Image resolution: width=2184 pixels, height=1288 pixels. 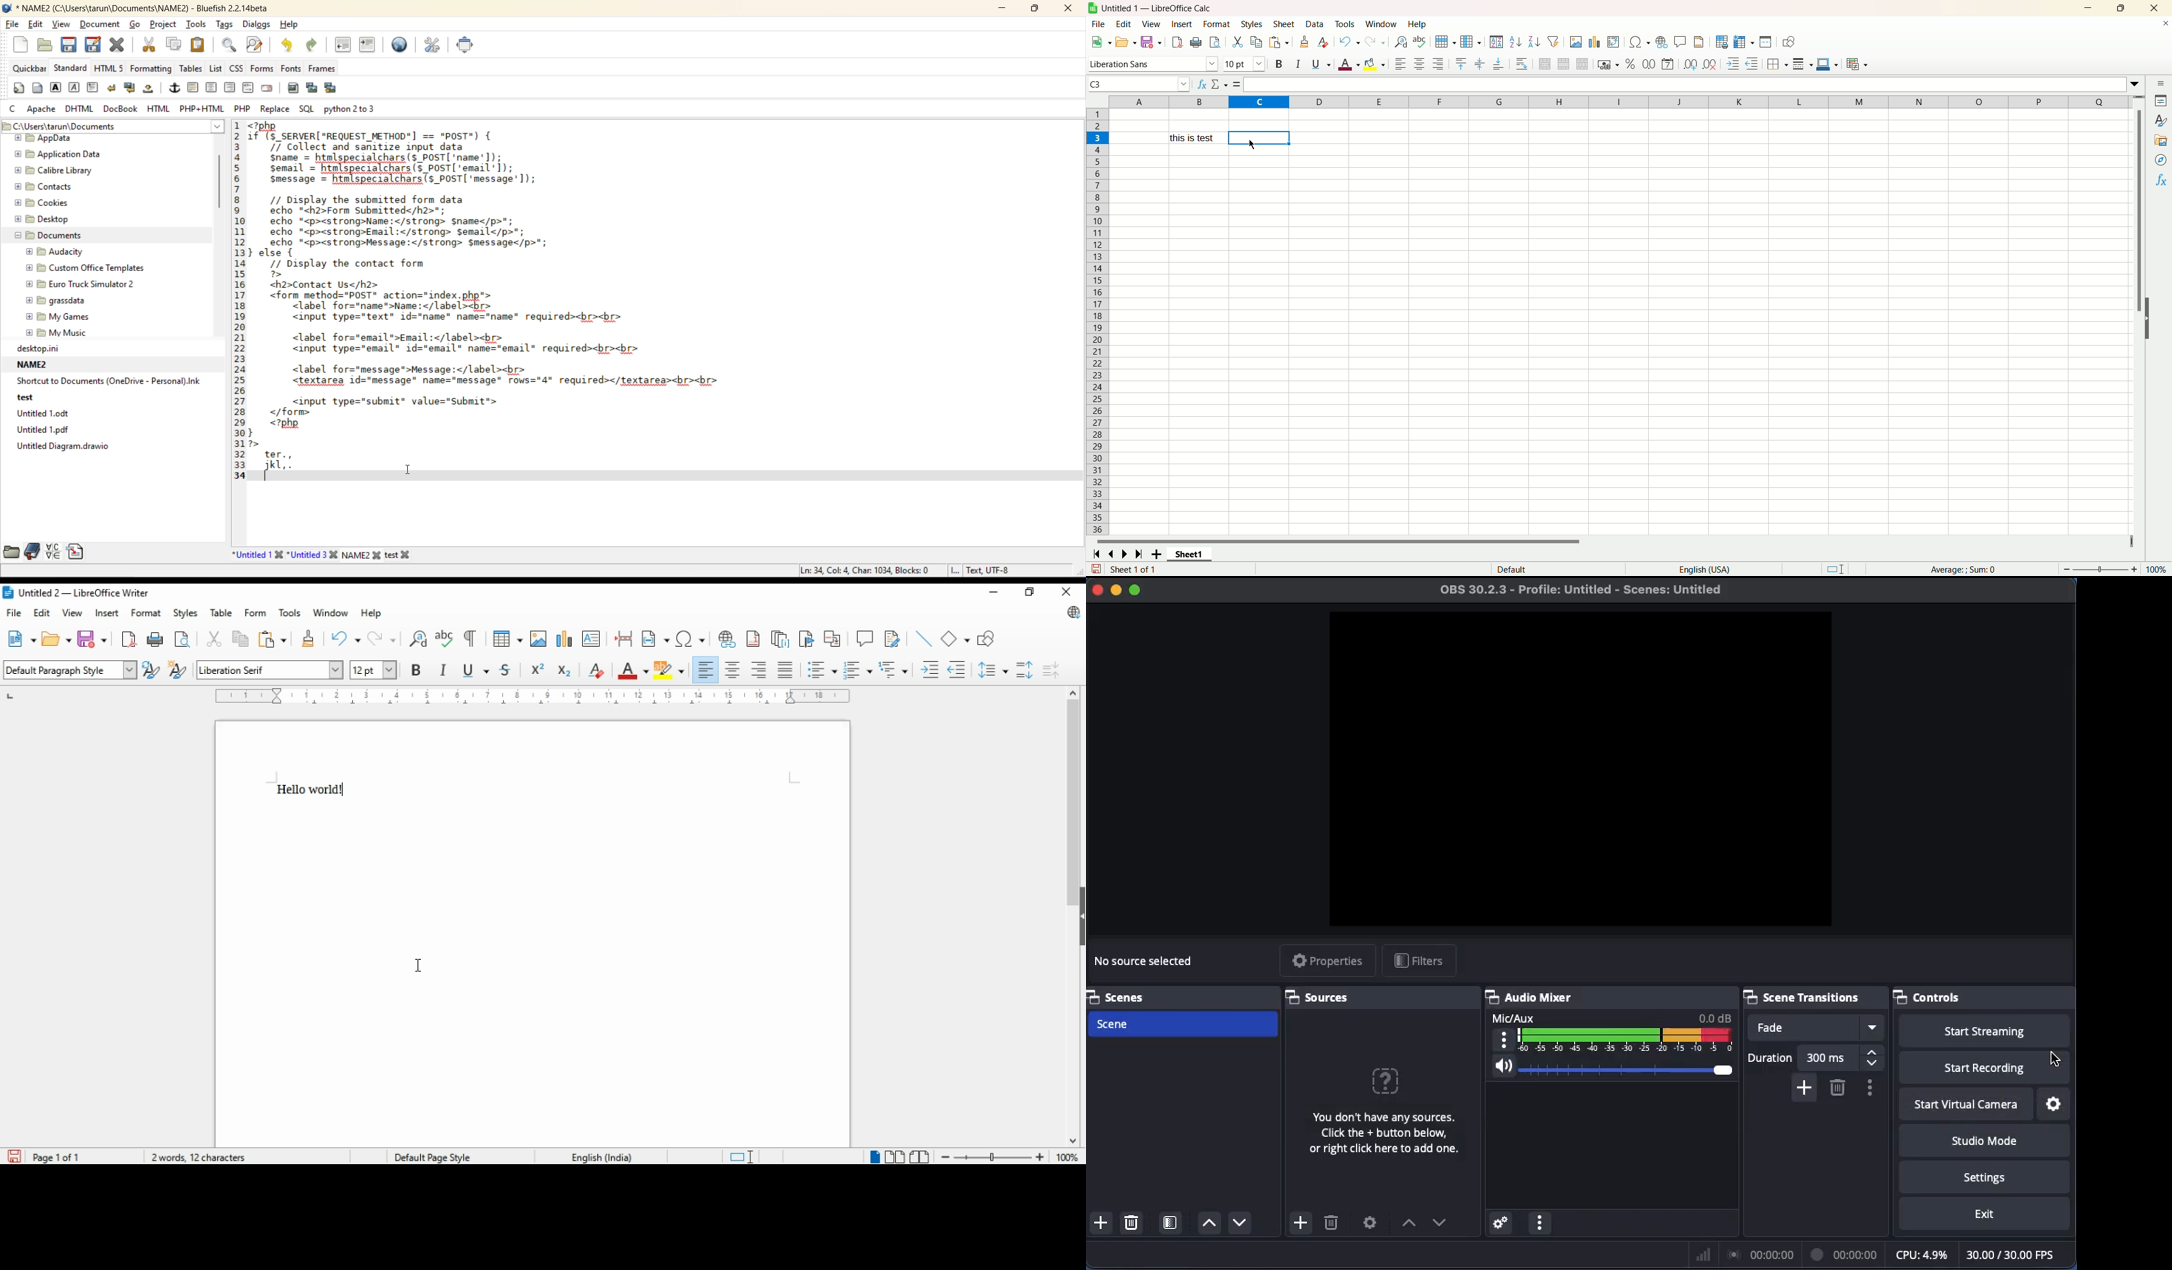 I want to click on Volume, so click(x=1611, y=1069).